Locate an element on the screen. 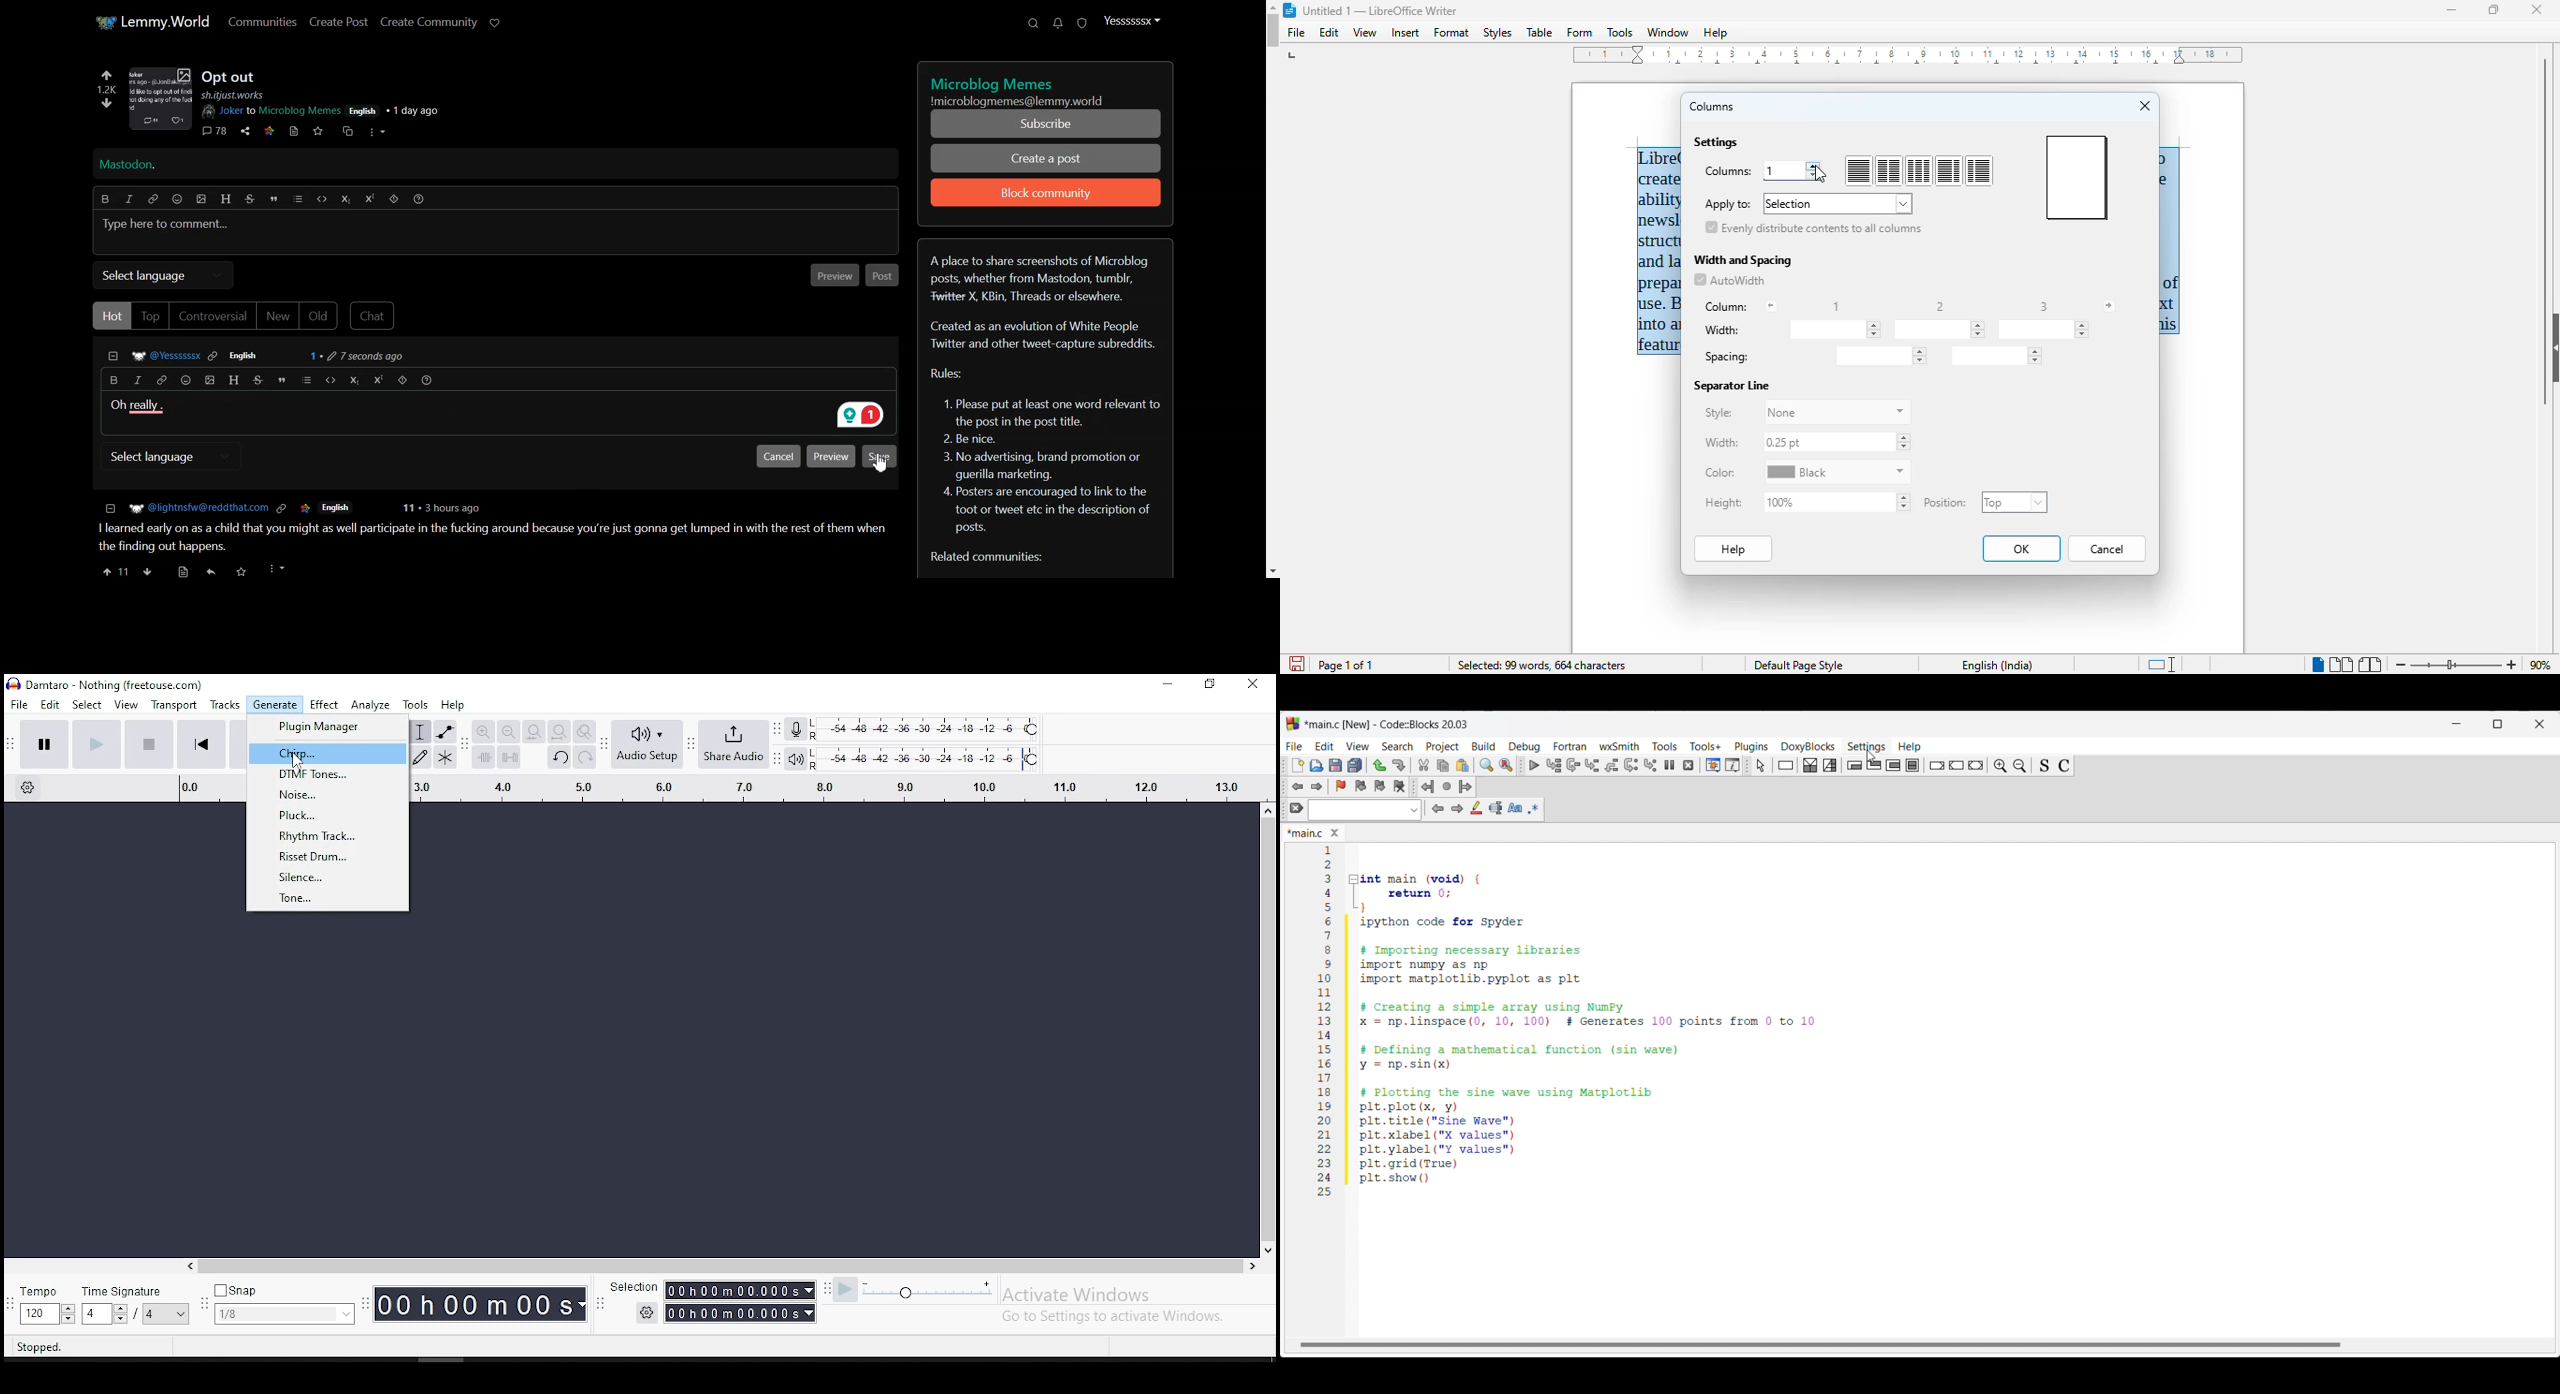  Formatting help is located at coordinates (427, 381).